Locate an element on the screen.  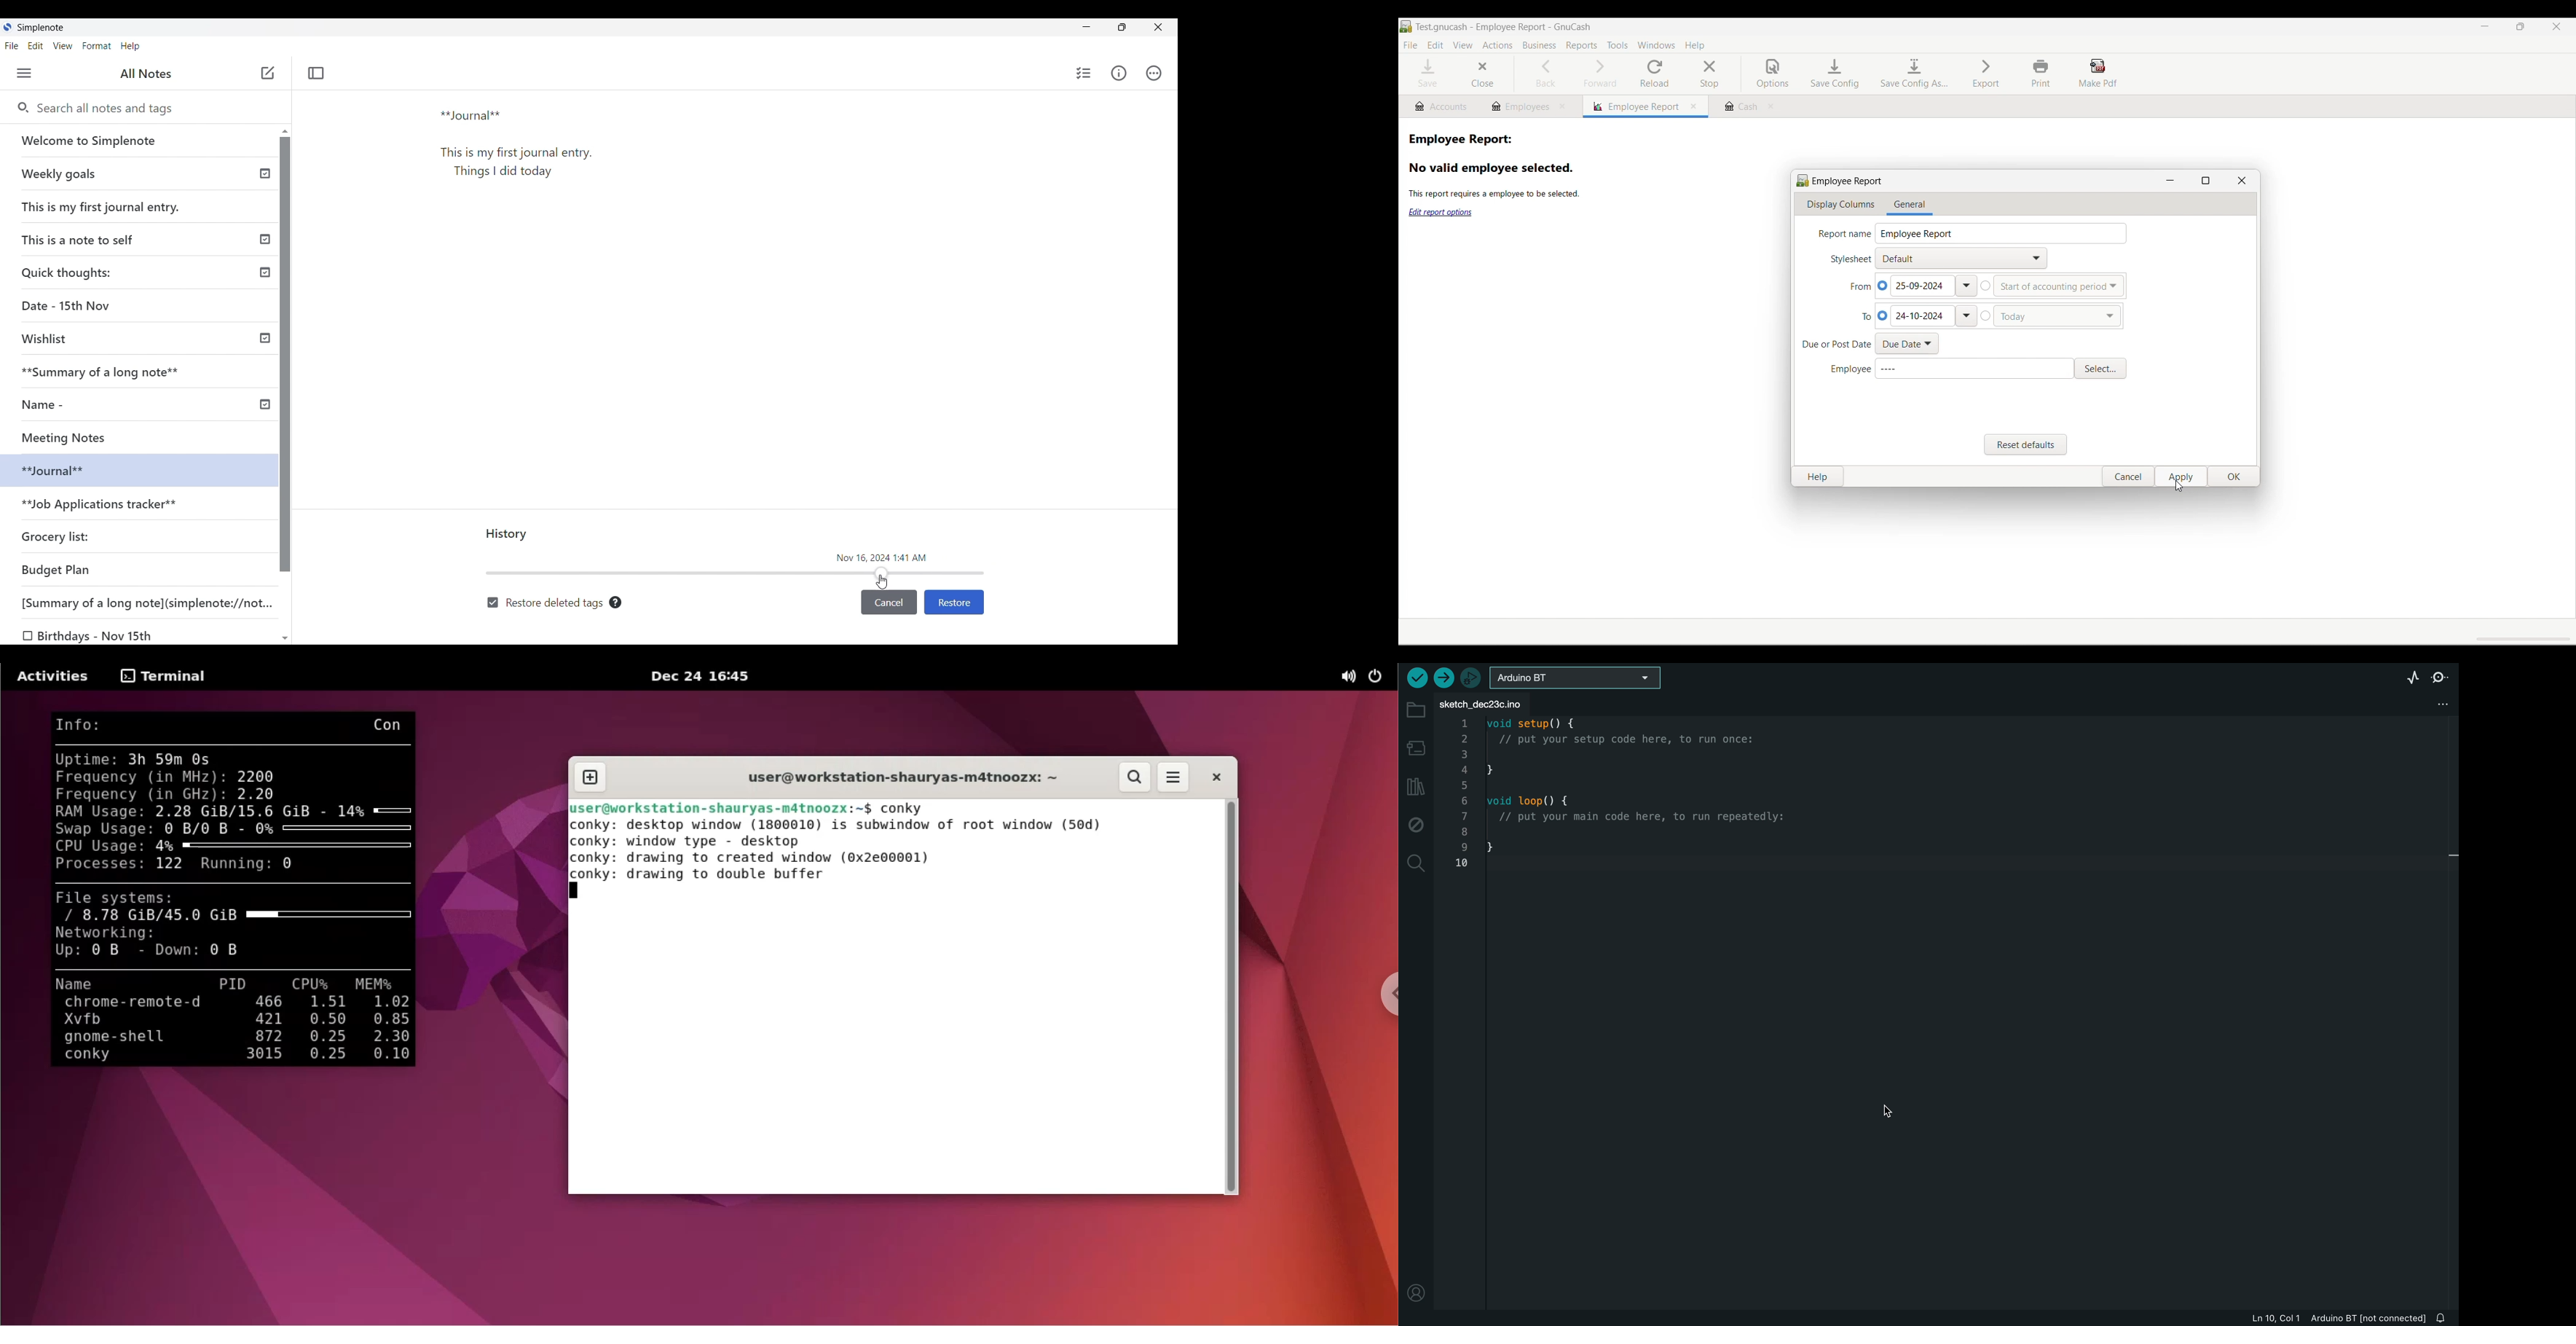
cursor is located at coordinates (1884, 1112).